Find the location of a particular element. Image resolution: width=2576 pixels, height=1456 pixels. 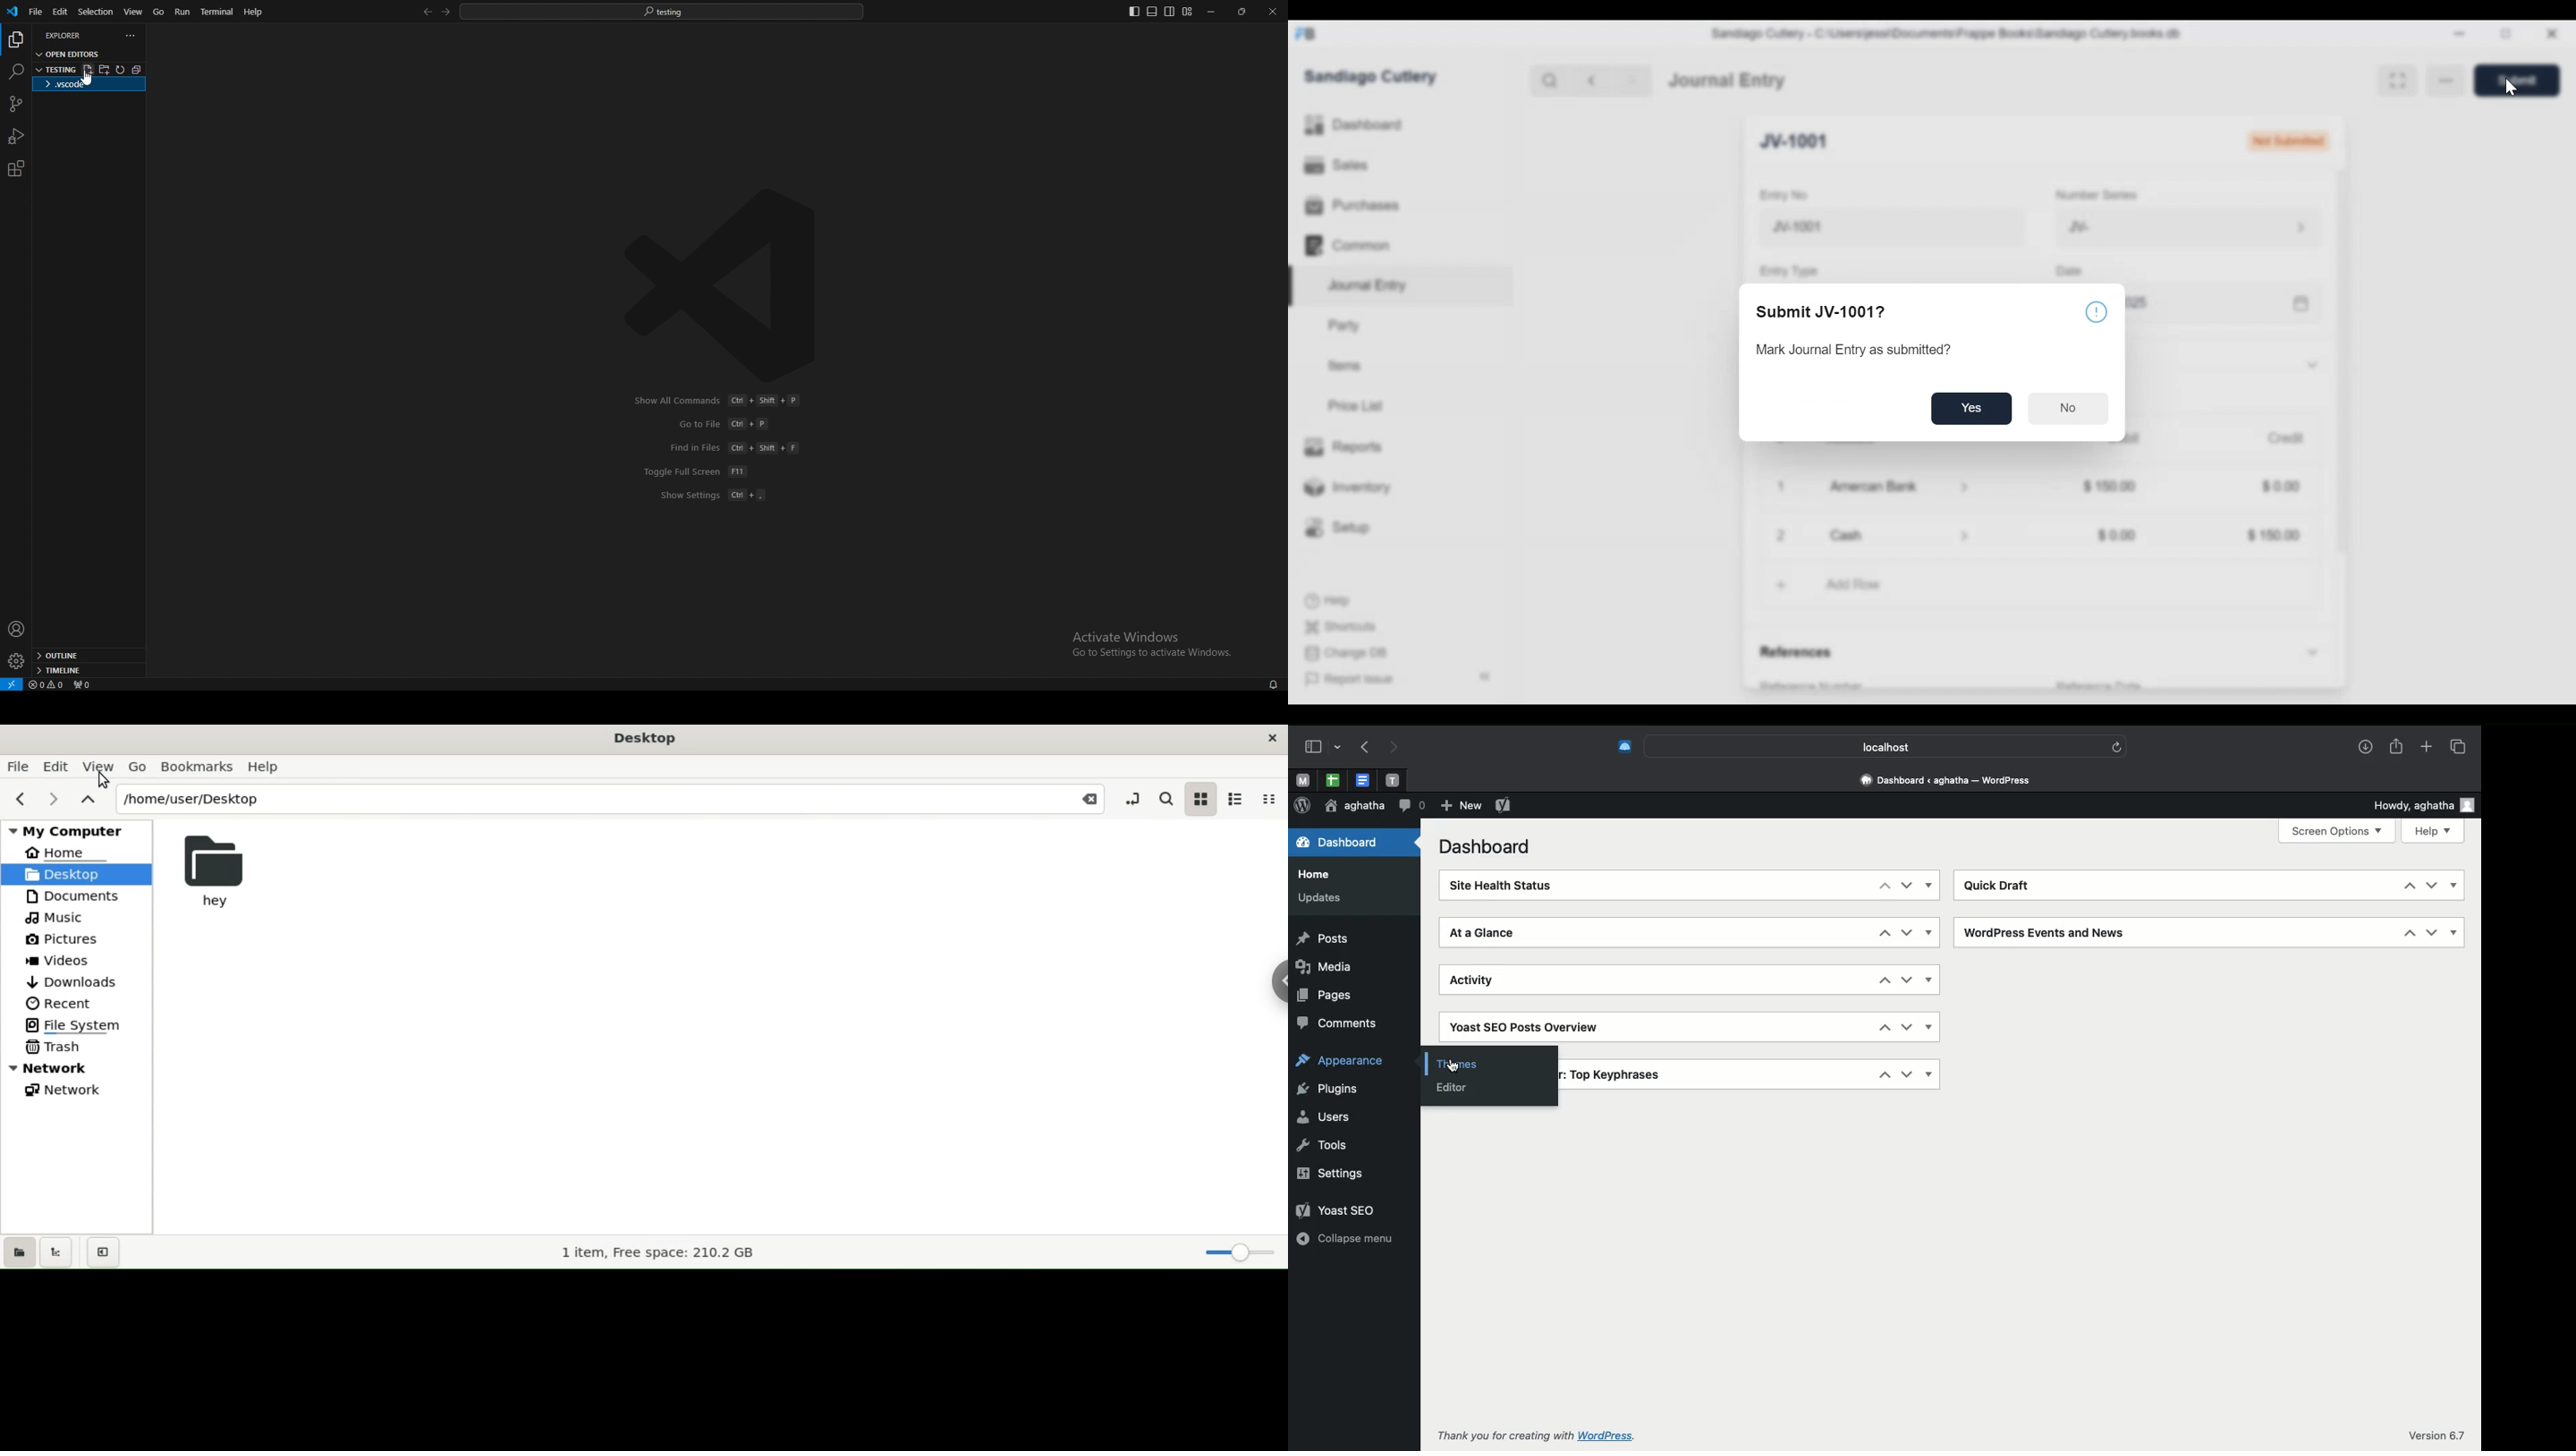

Yes is located at coordinates (1973, 407).